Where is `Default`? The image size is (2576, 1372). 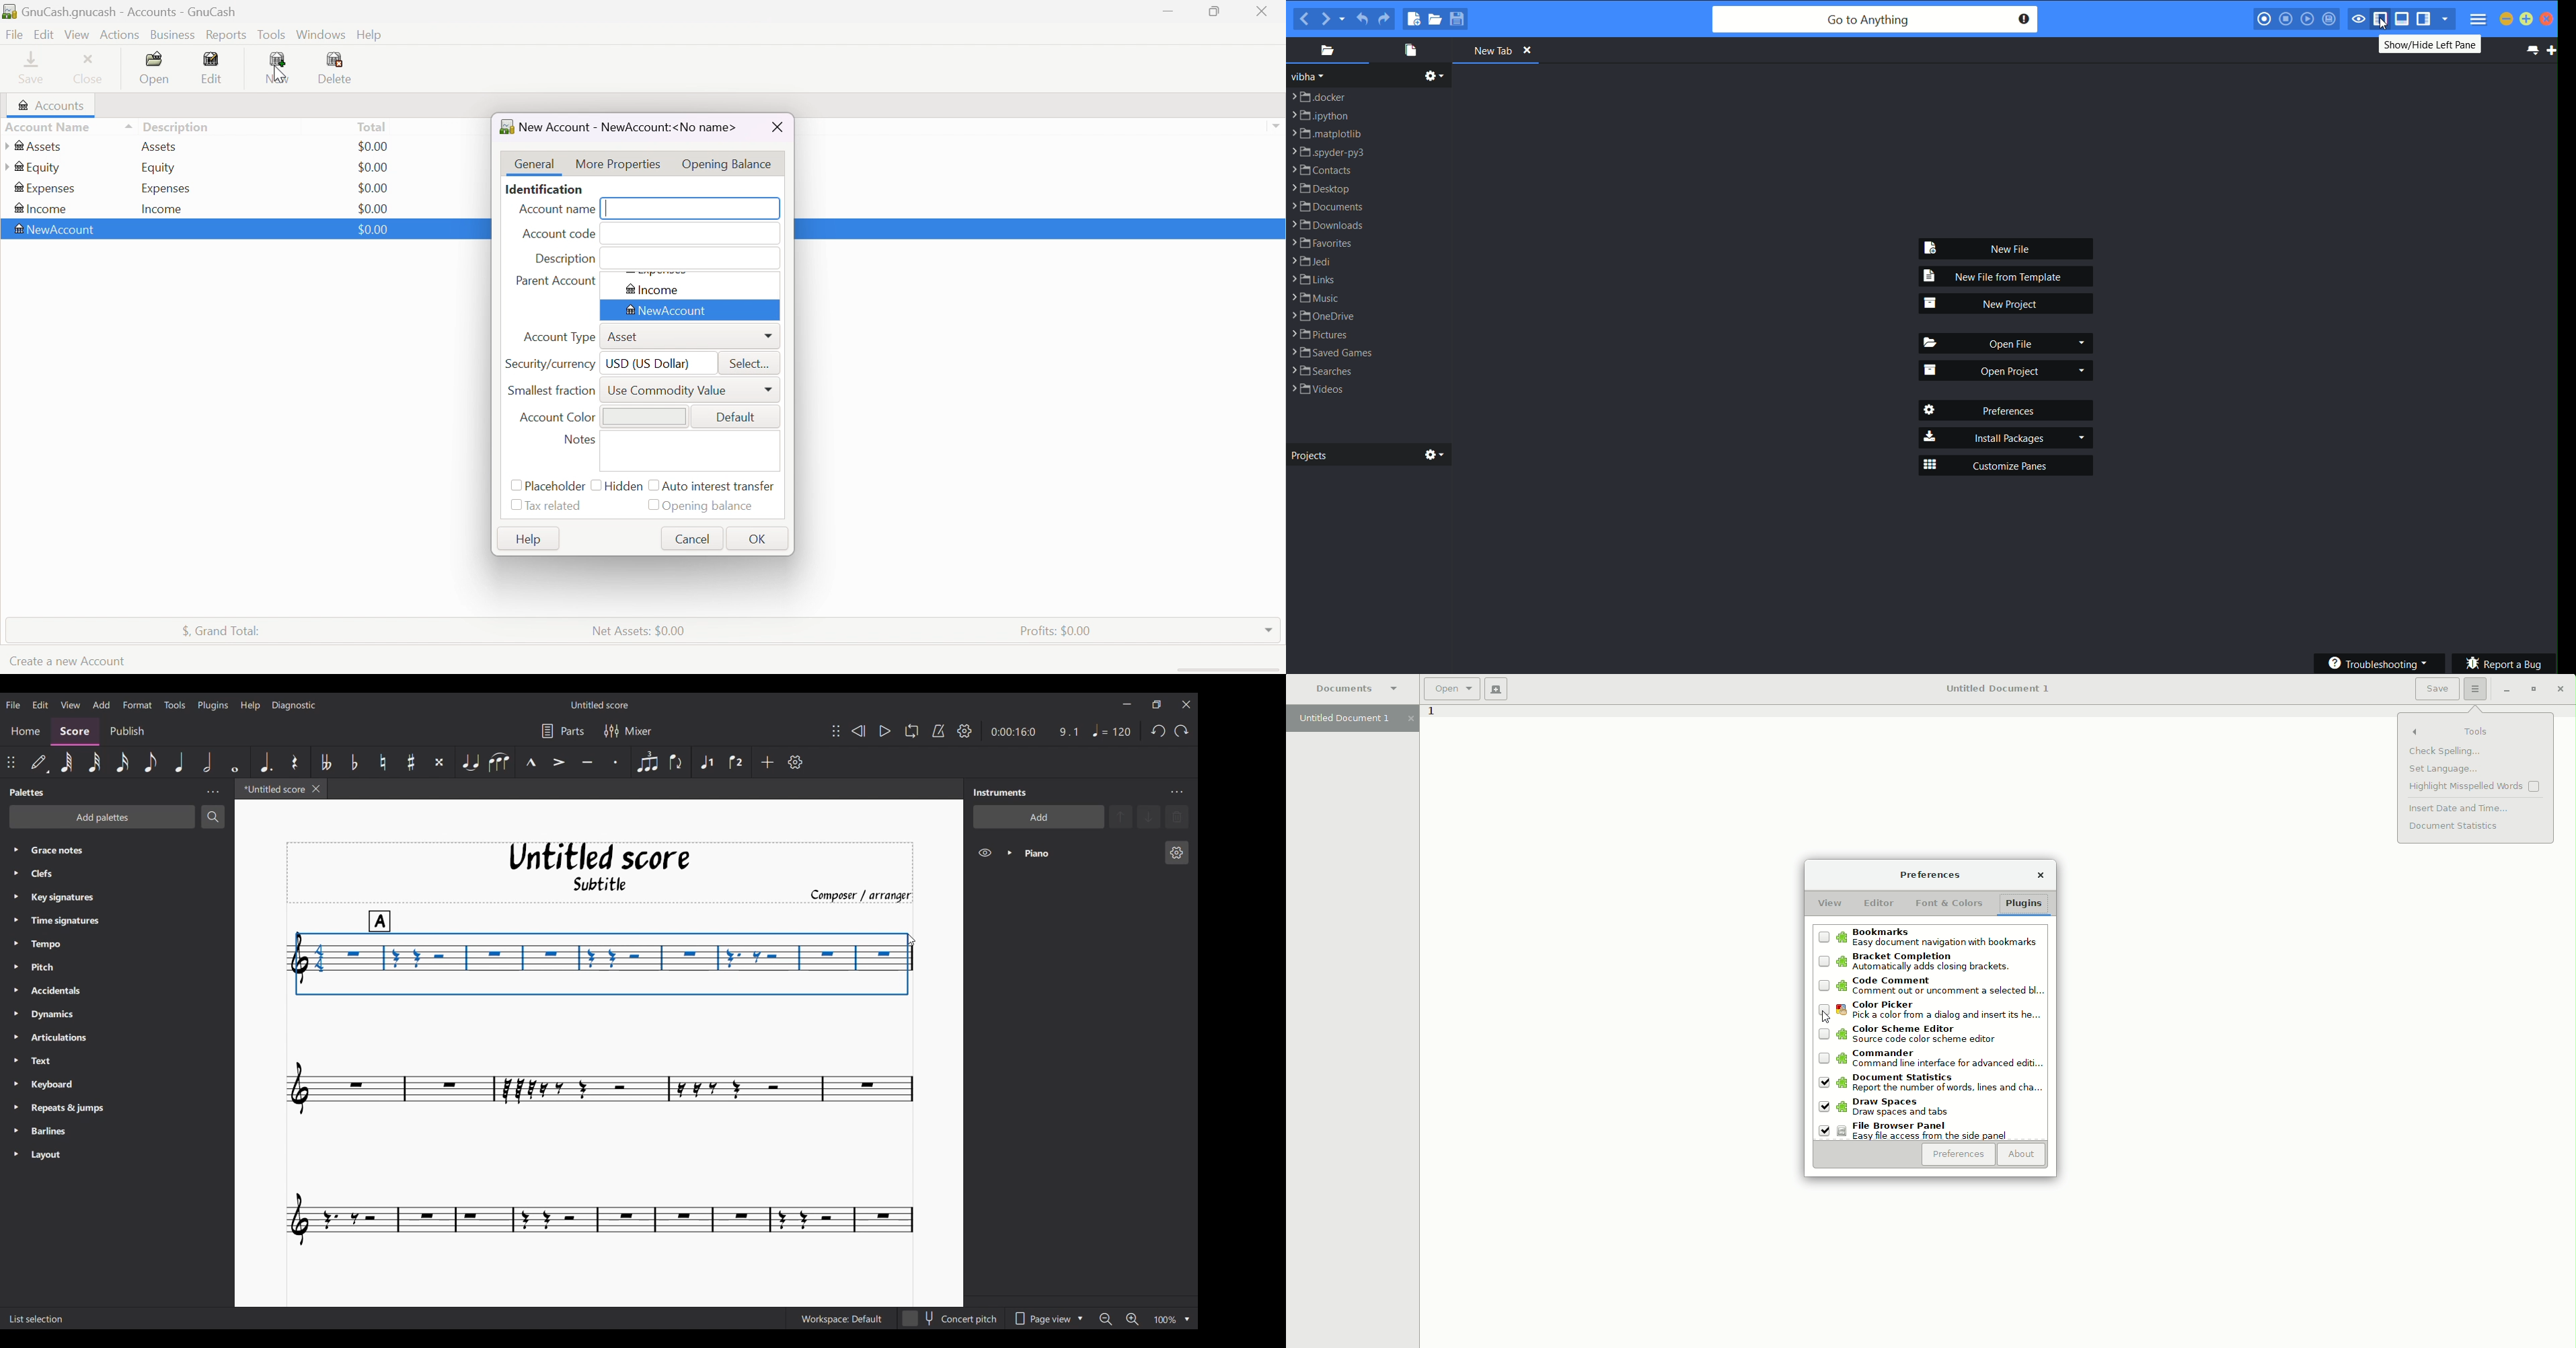
Default is located at coordinates (737, 419).